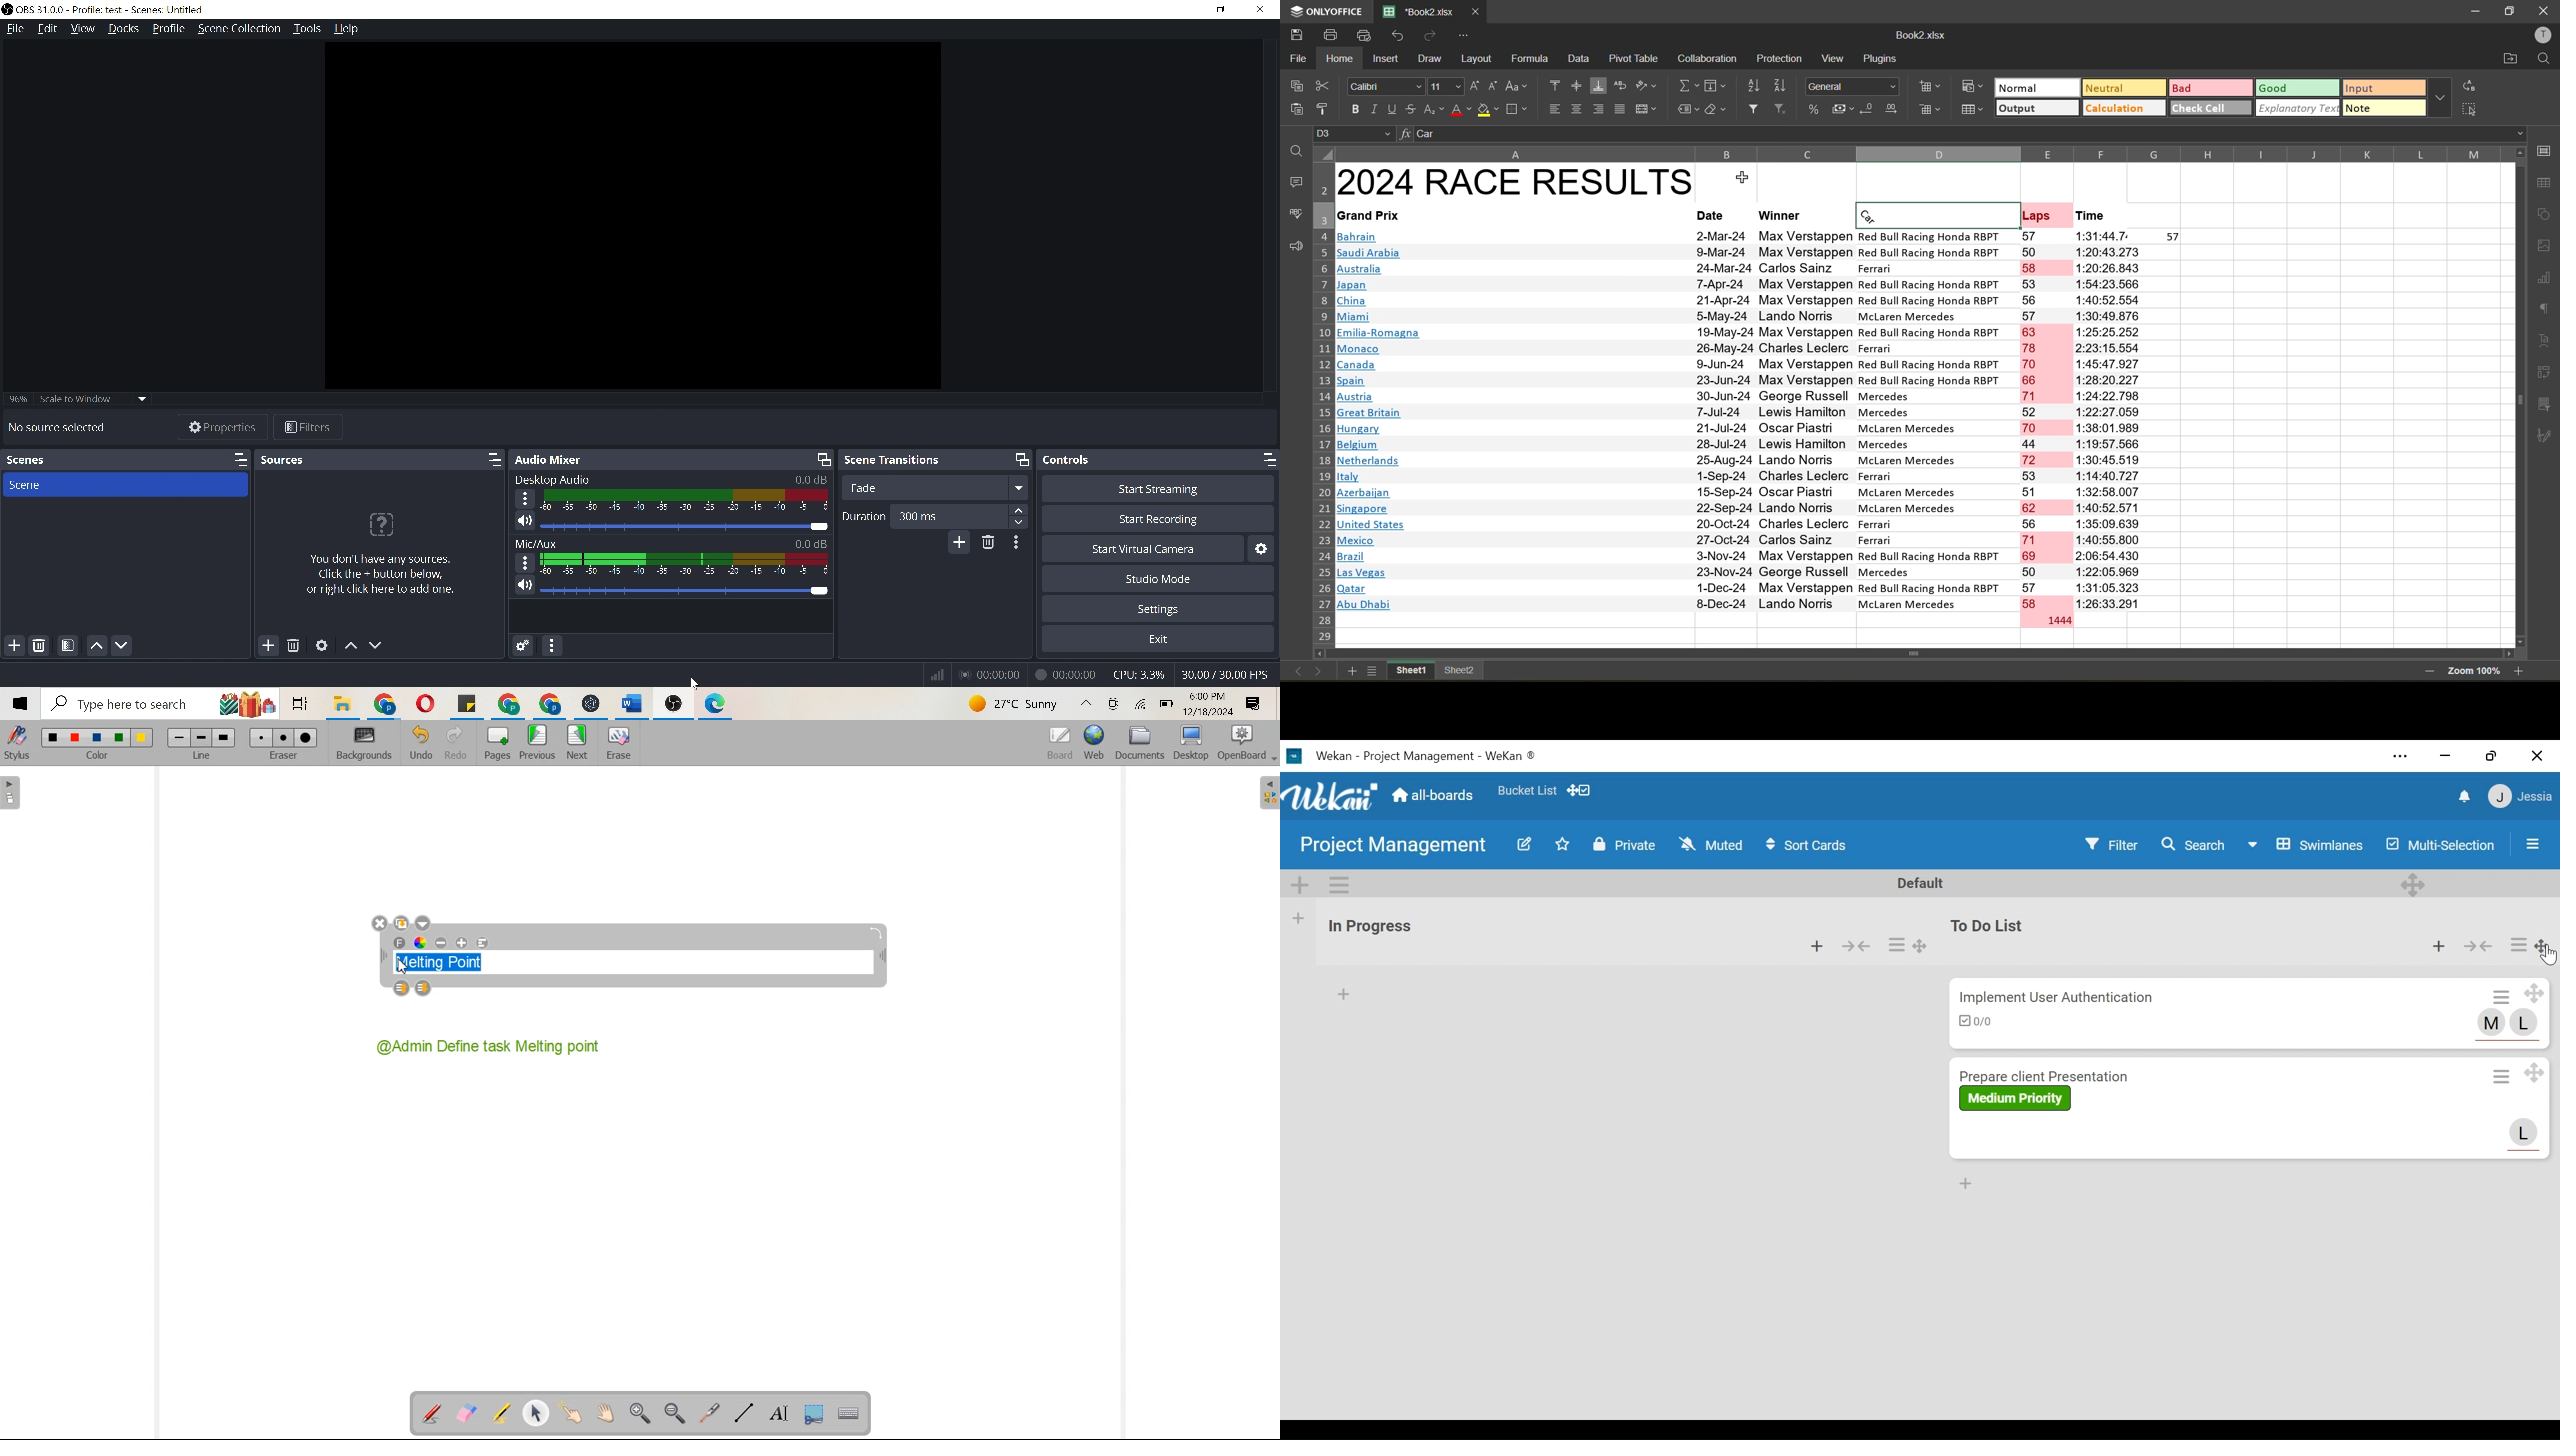 The image size is (2576, 1456). Describe the element at coordinates (1142, 675) in the screenshot. I see `CPU 3.8%` at that location.